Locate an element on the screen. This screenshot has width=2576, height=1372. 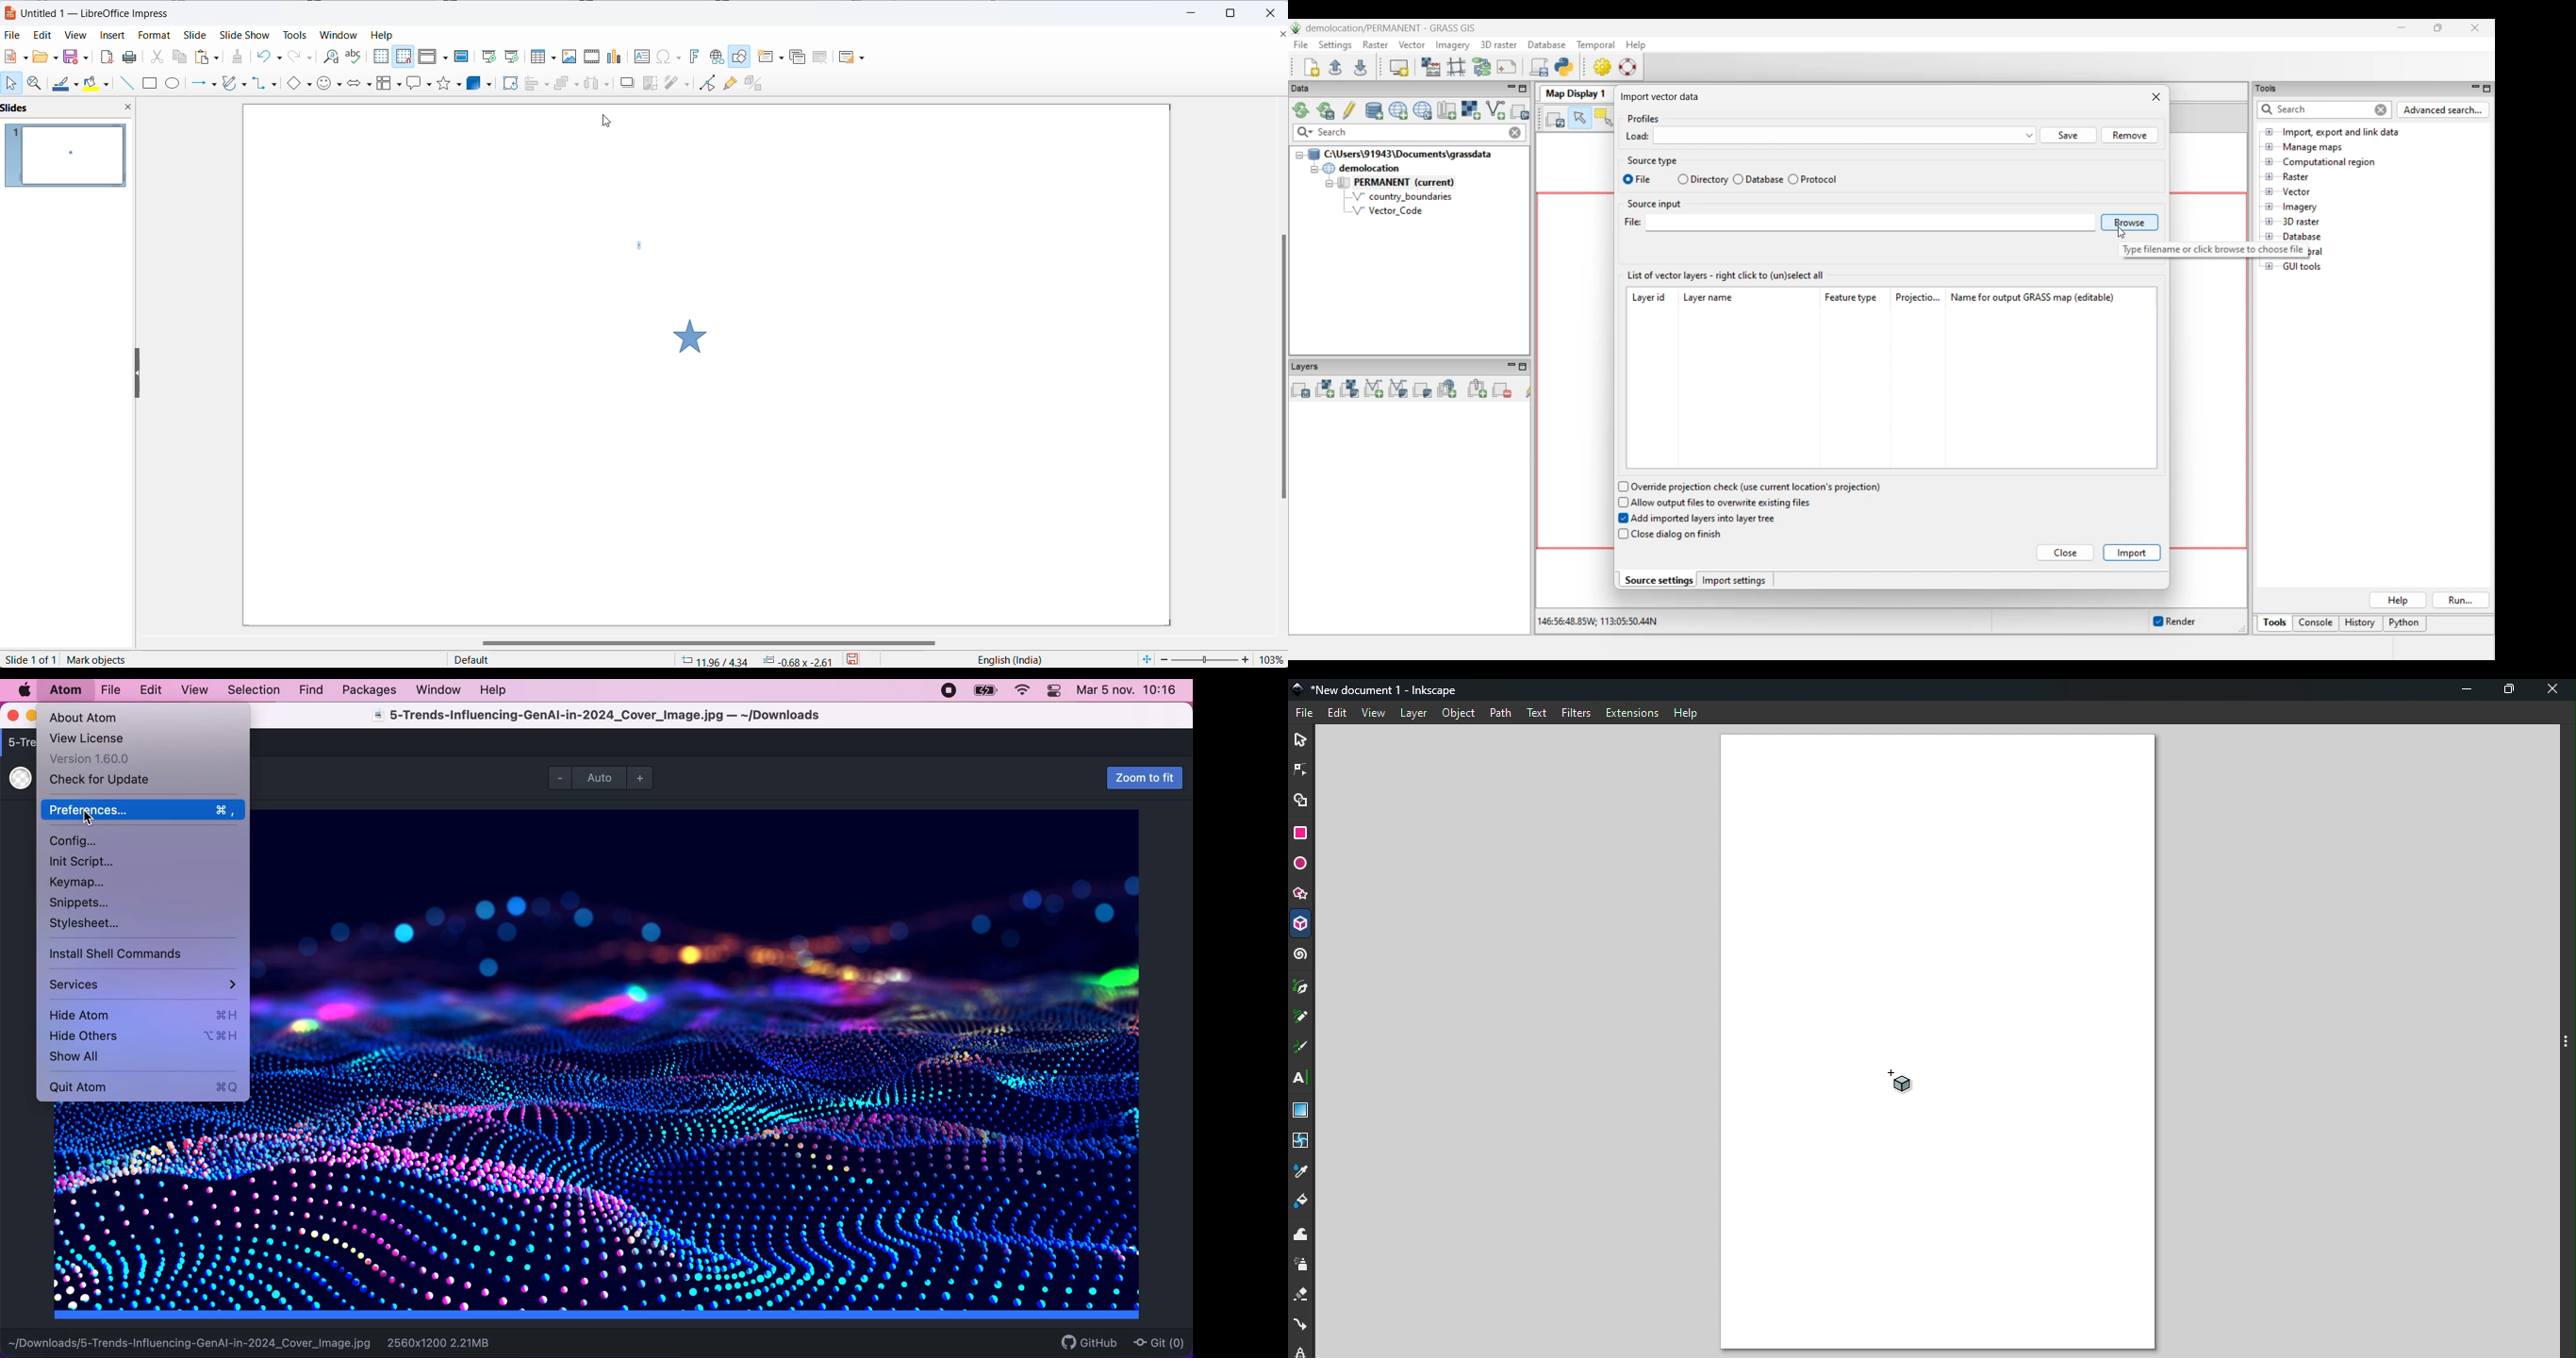
zoom out is located at coordinates (557, 777).